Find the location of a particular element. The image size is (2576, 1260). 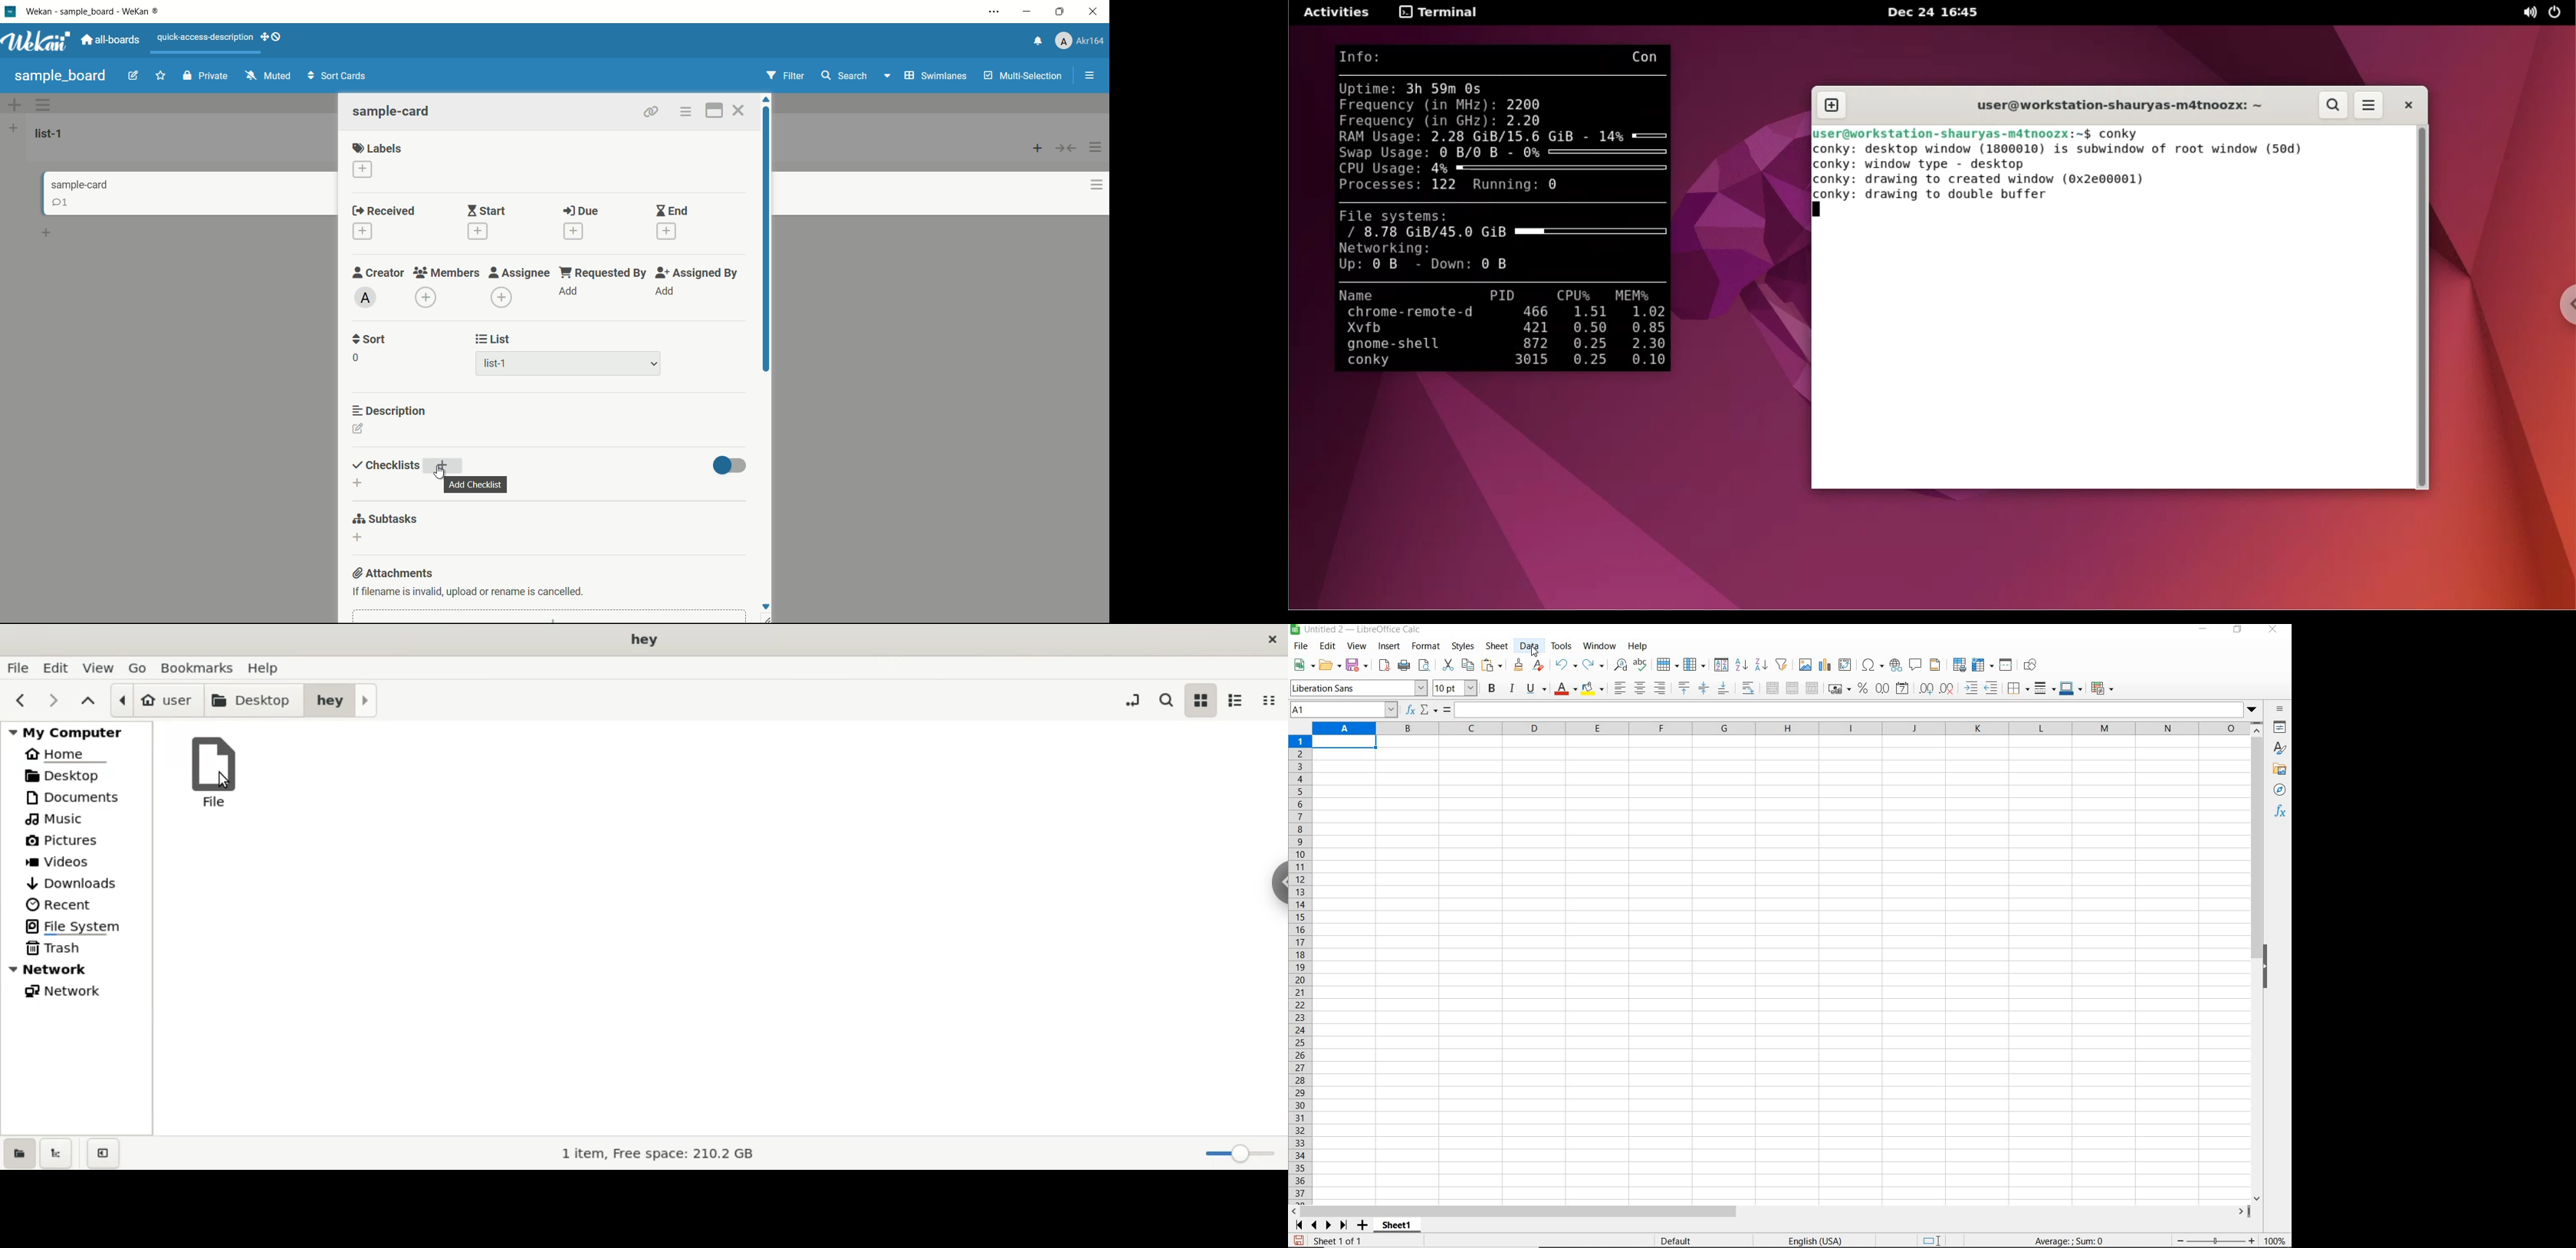

toggle print preview is located at coordinates (1426, 666).